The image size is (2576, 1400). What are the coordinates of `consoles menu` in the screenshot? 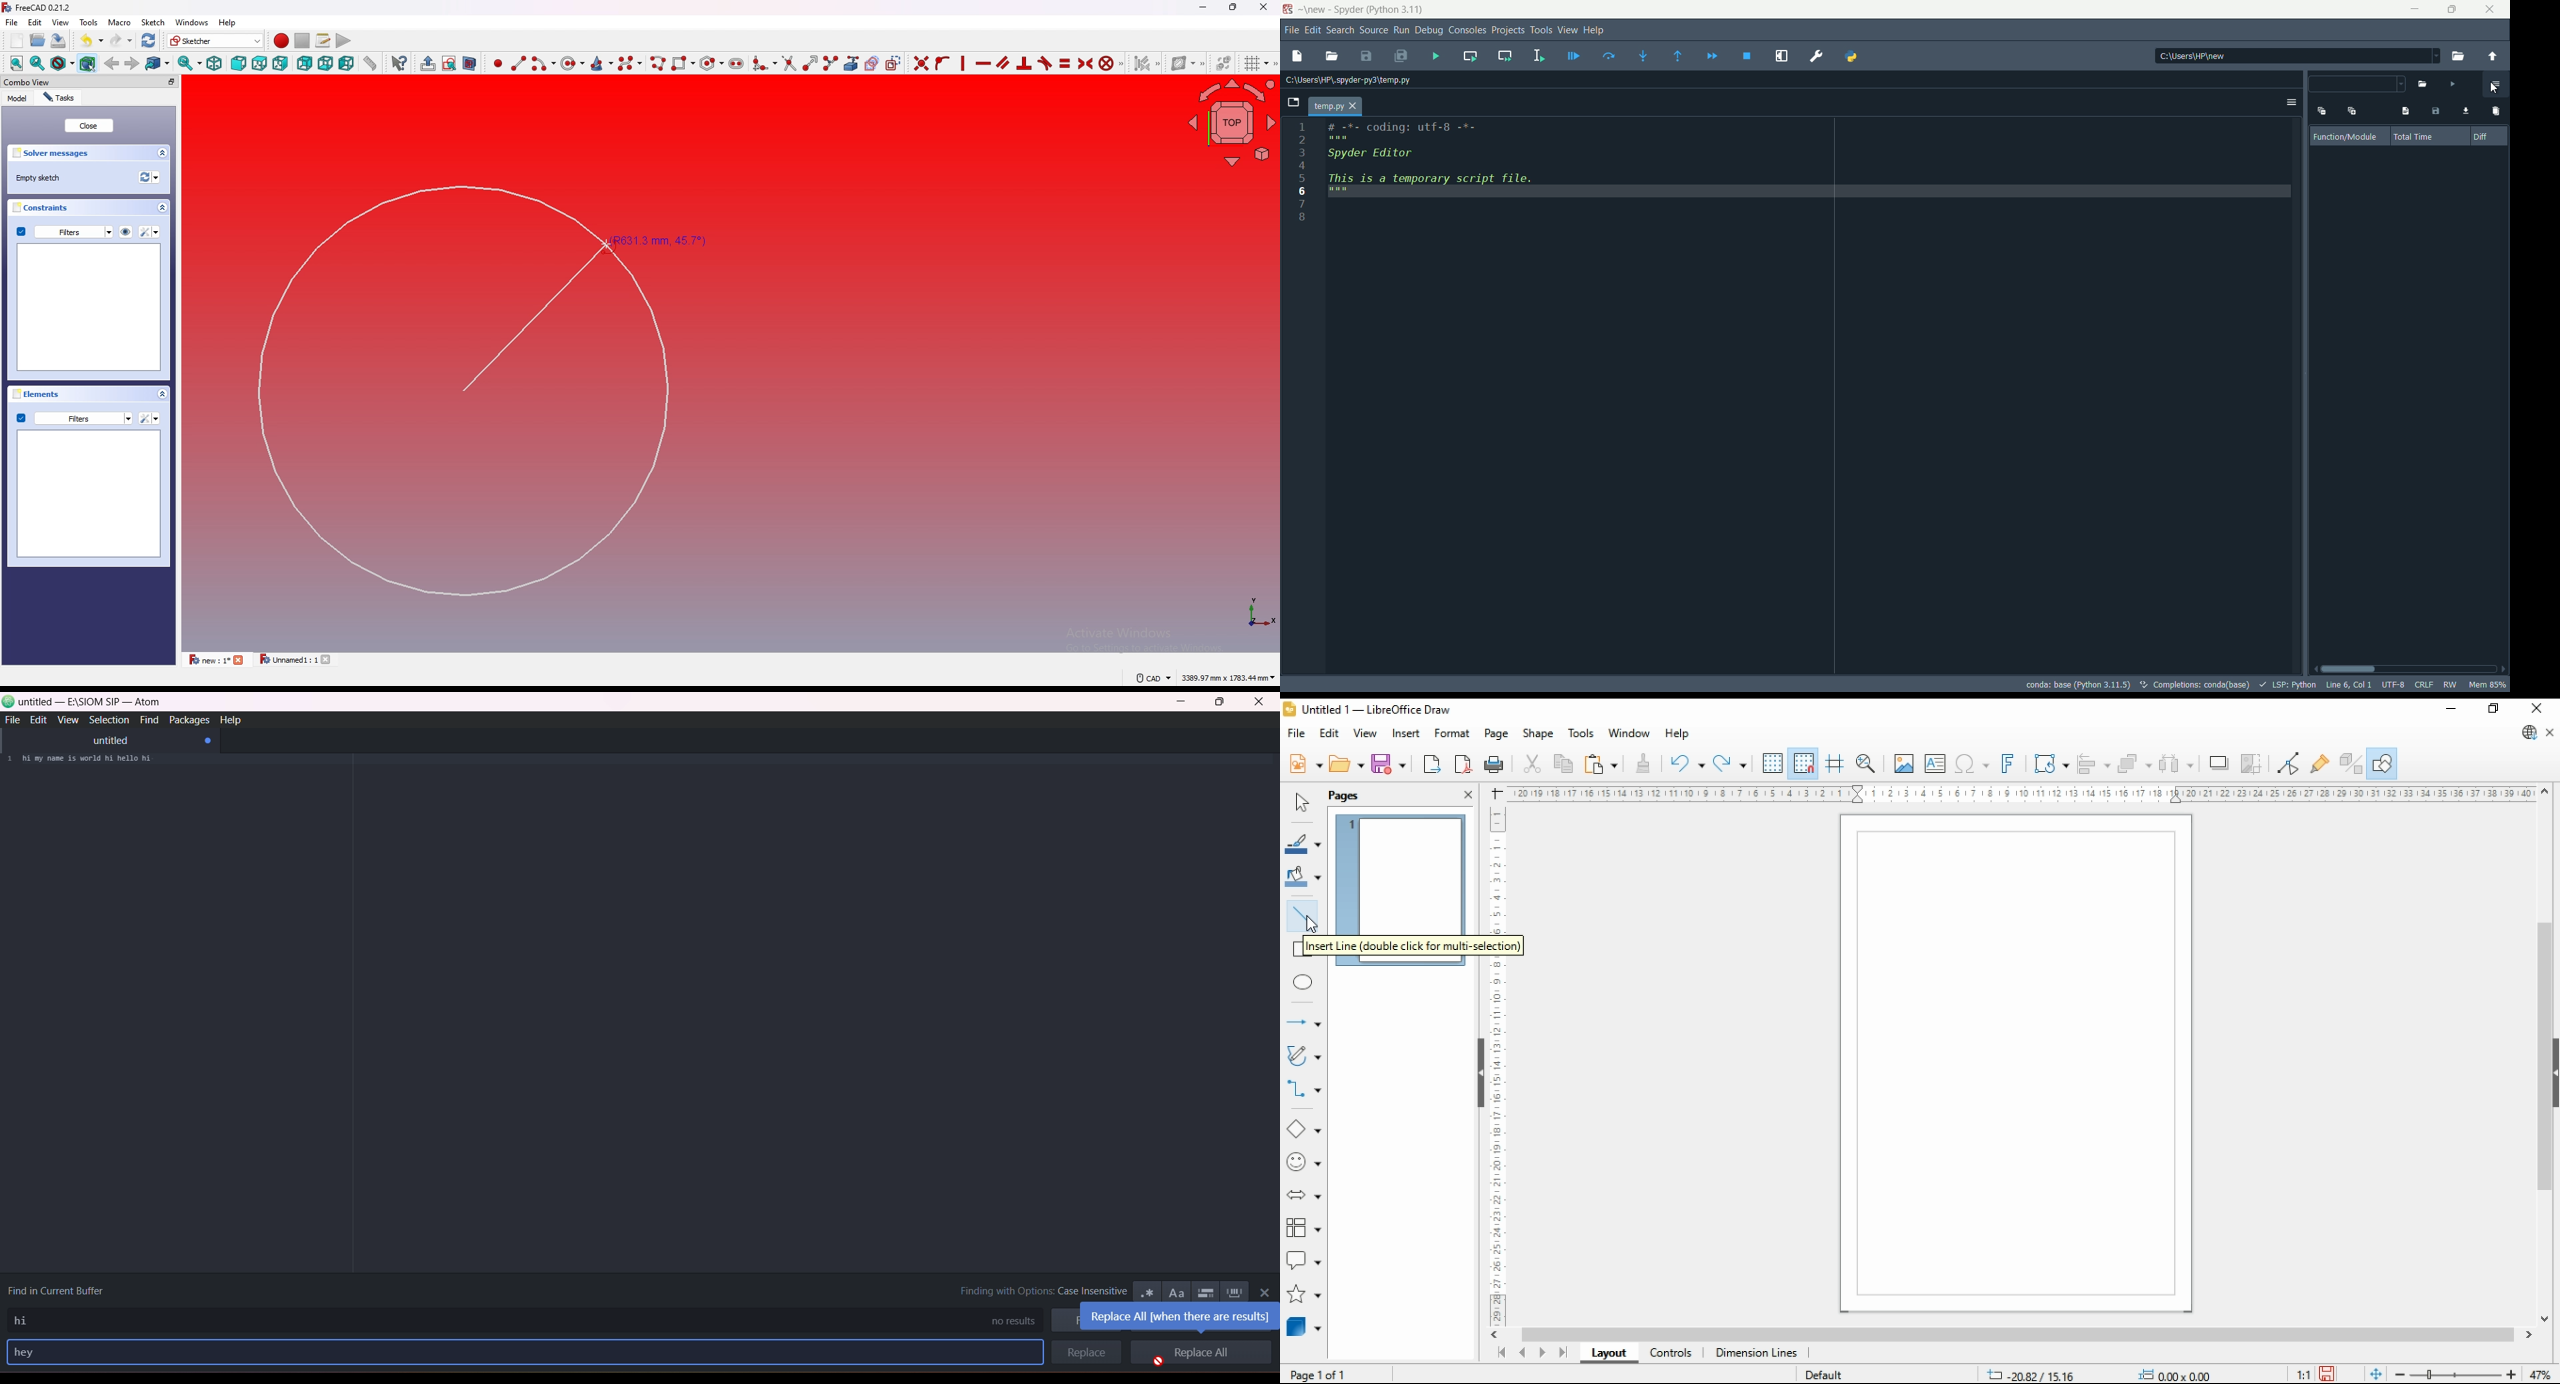 It's located at (1466, 30).